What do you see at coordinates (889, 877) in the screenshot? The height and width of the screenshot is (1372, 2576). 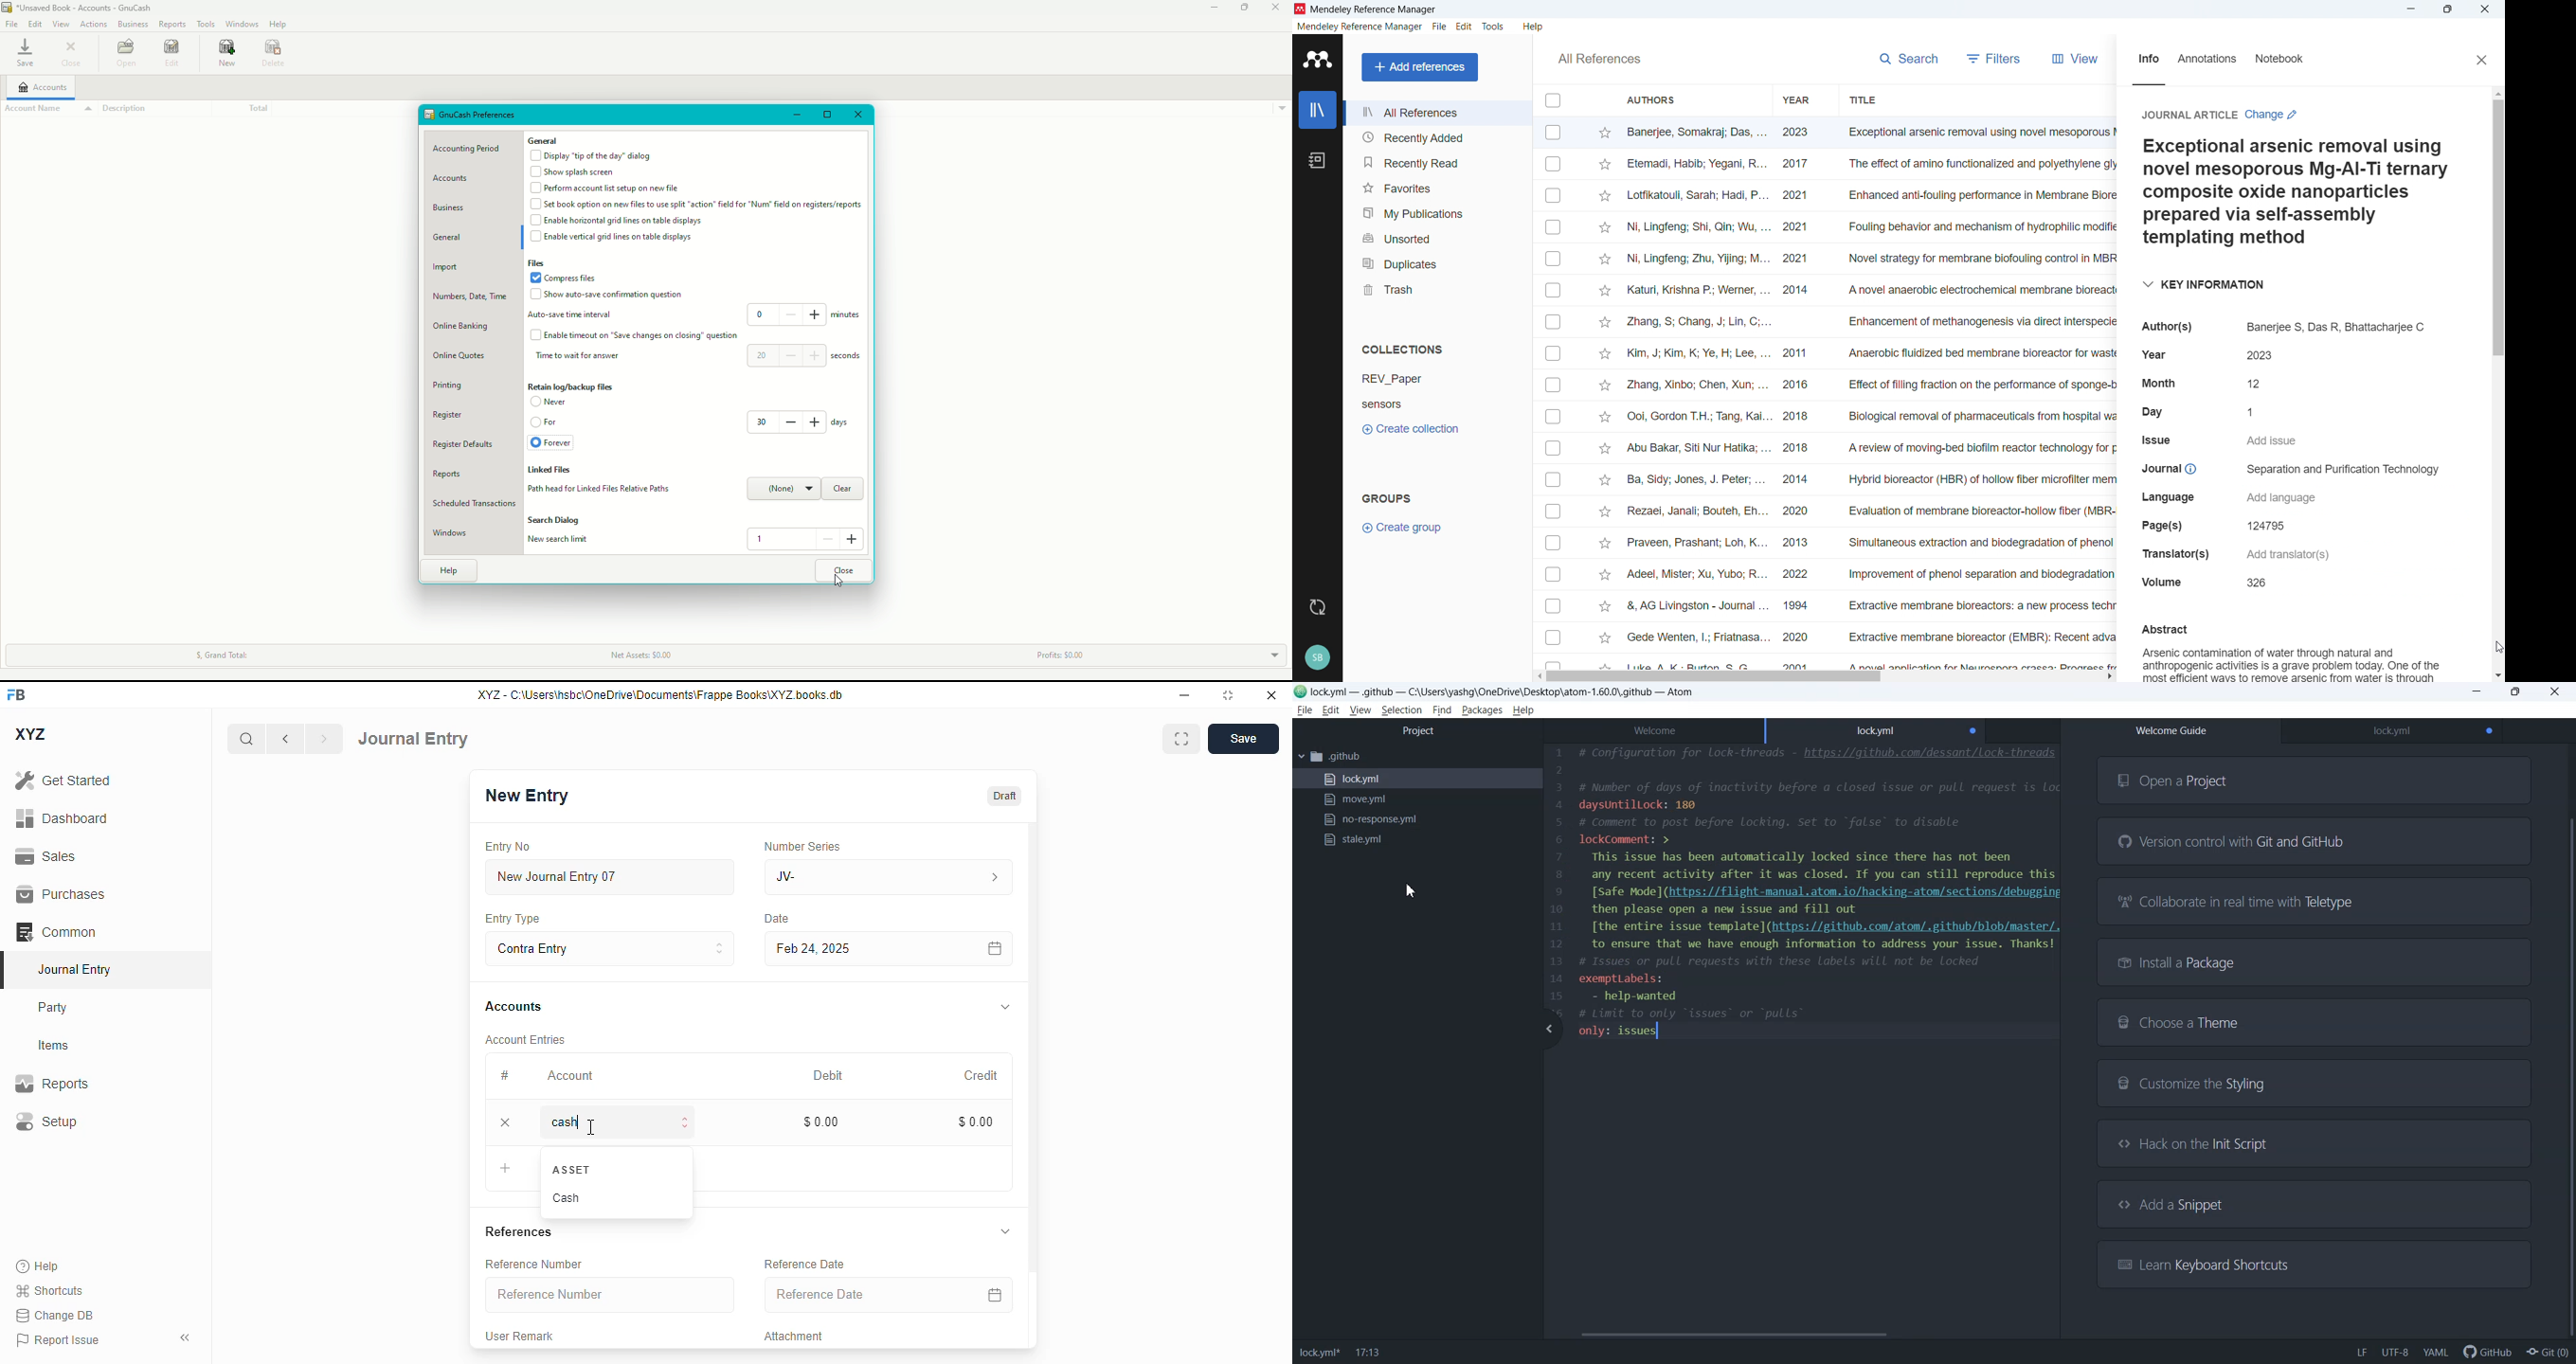 I see `JV-` at bounding box center [889, 877].